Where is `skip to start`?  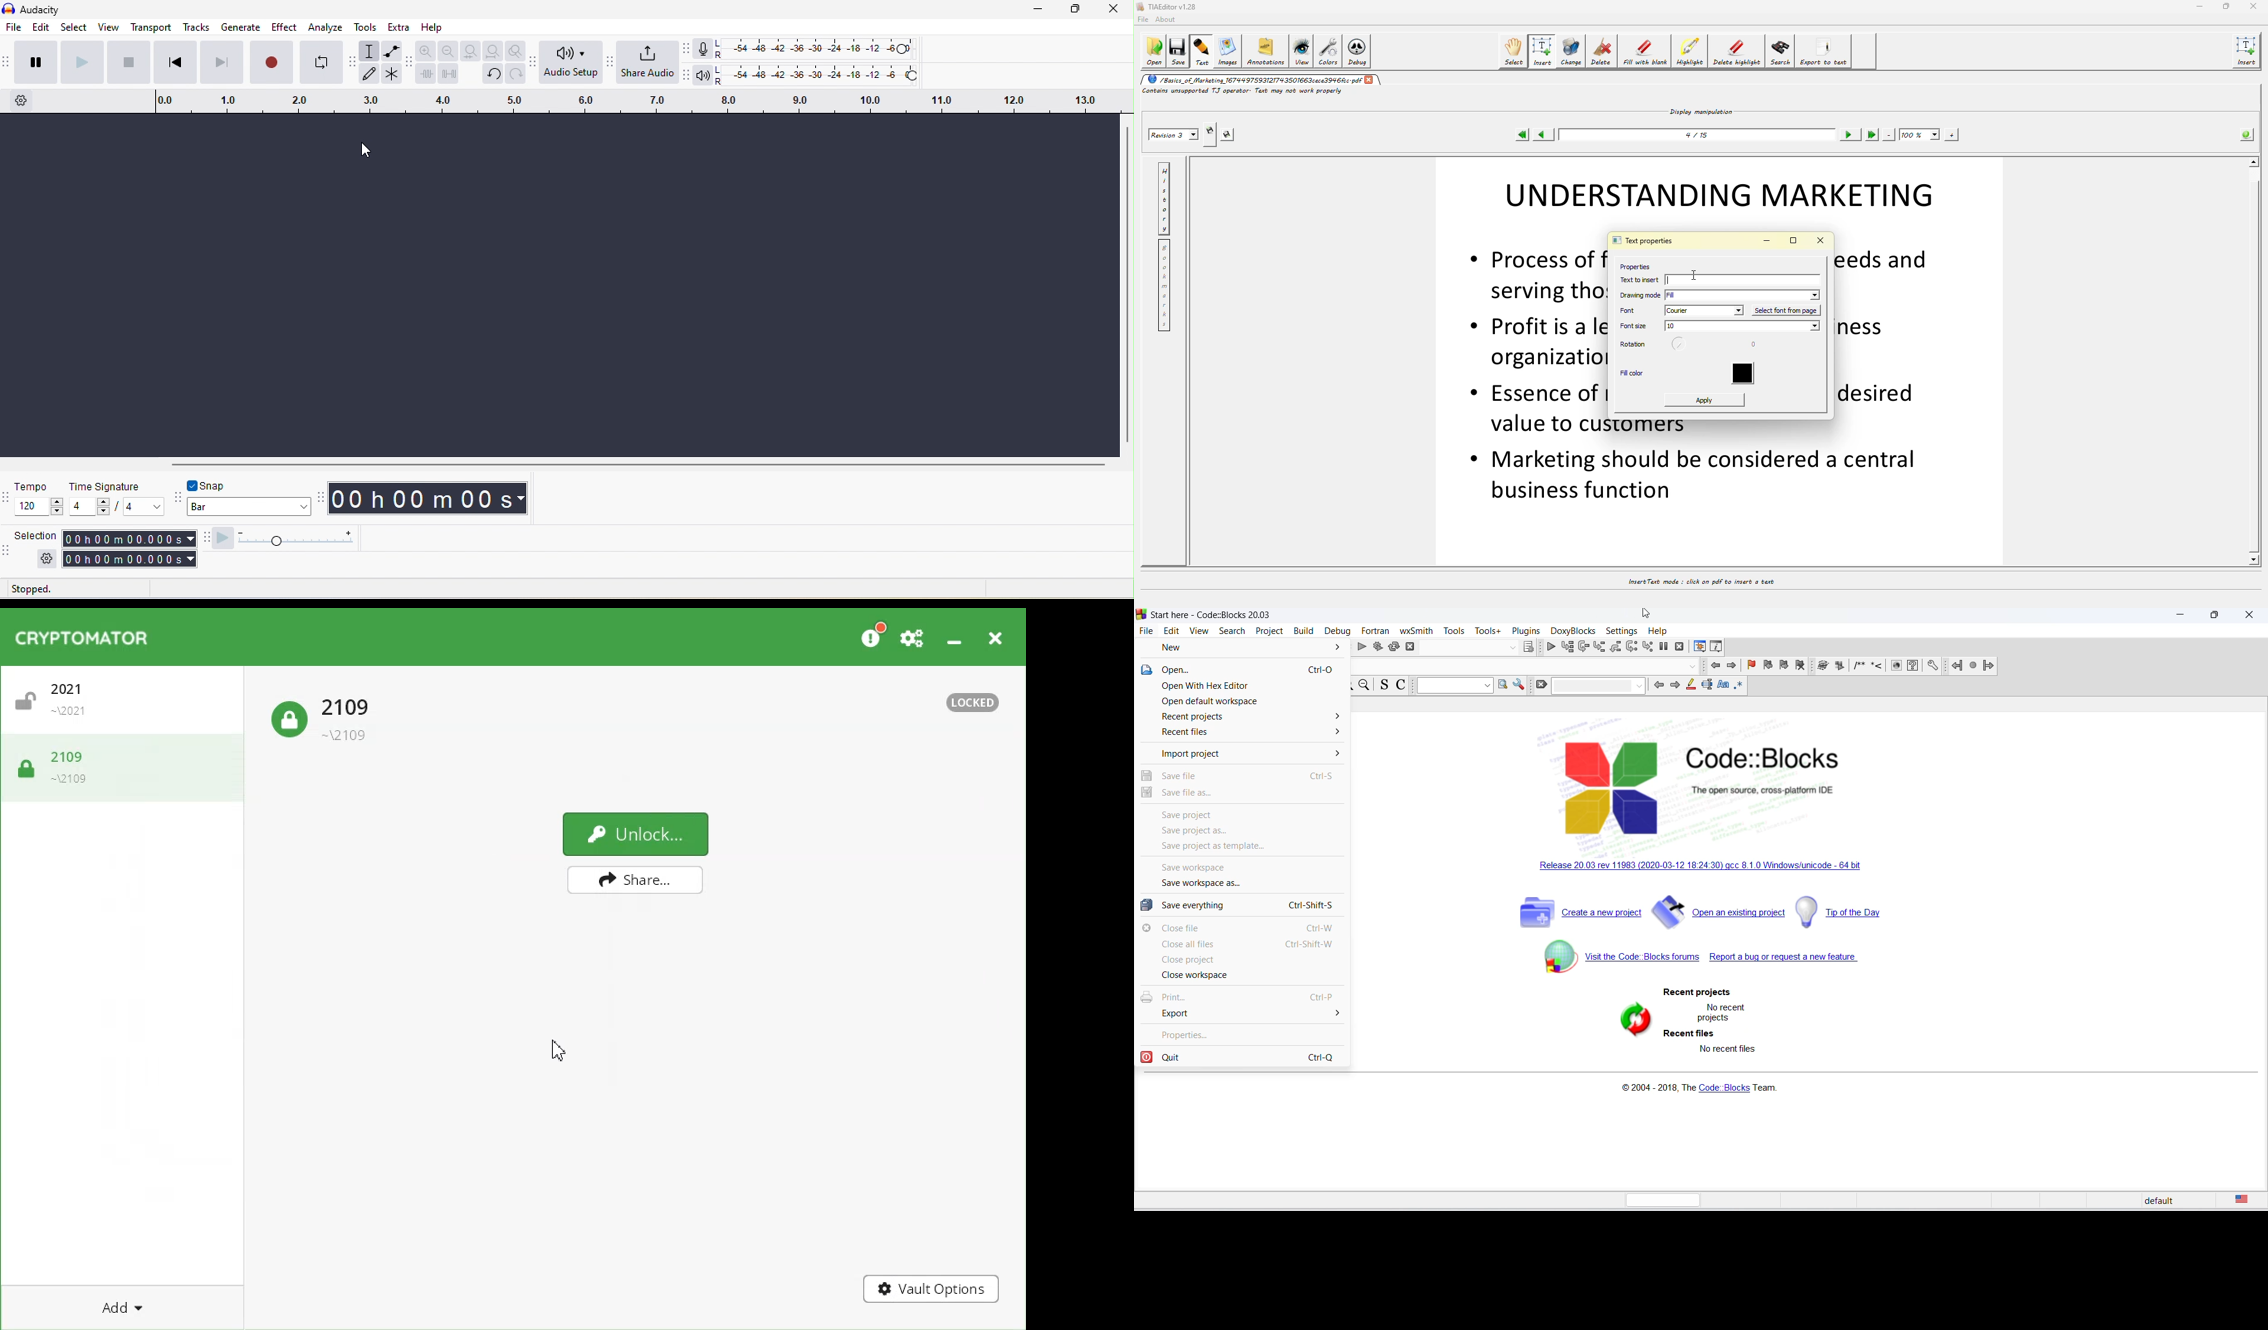 skip to start is located at coordinates (176, 61).